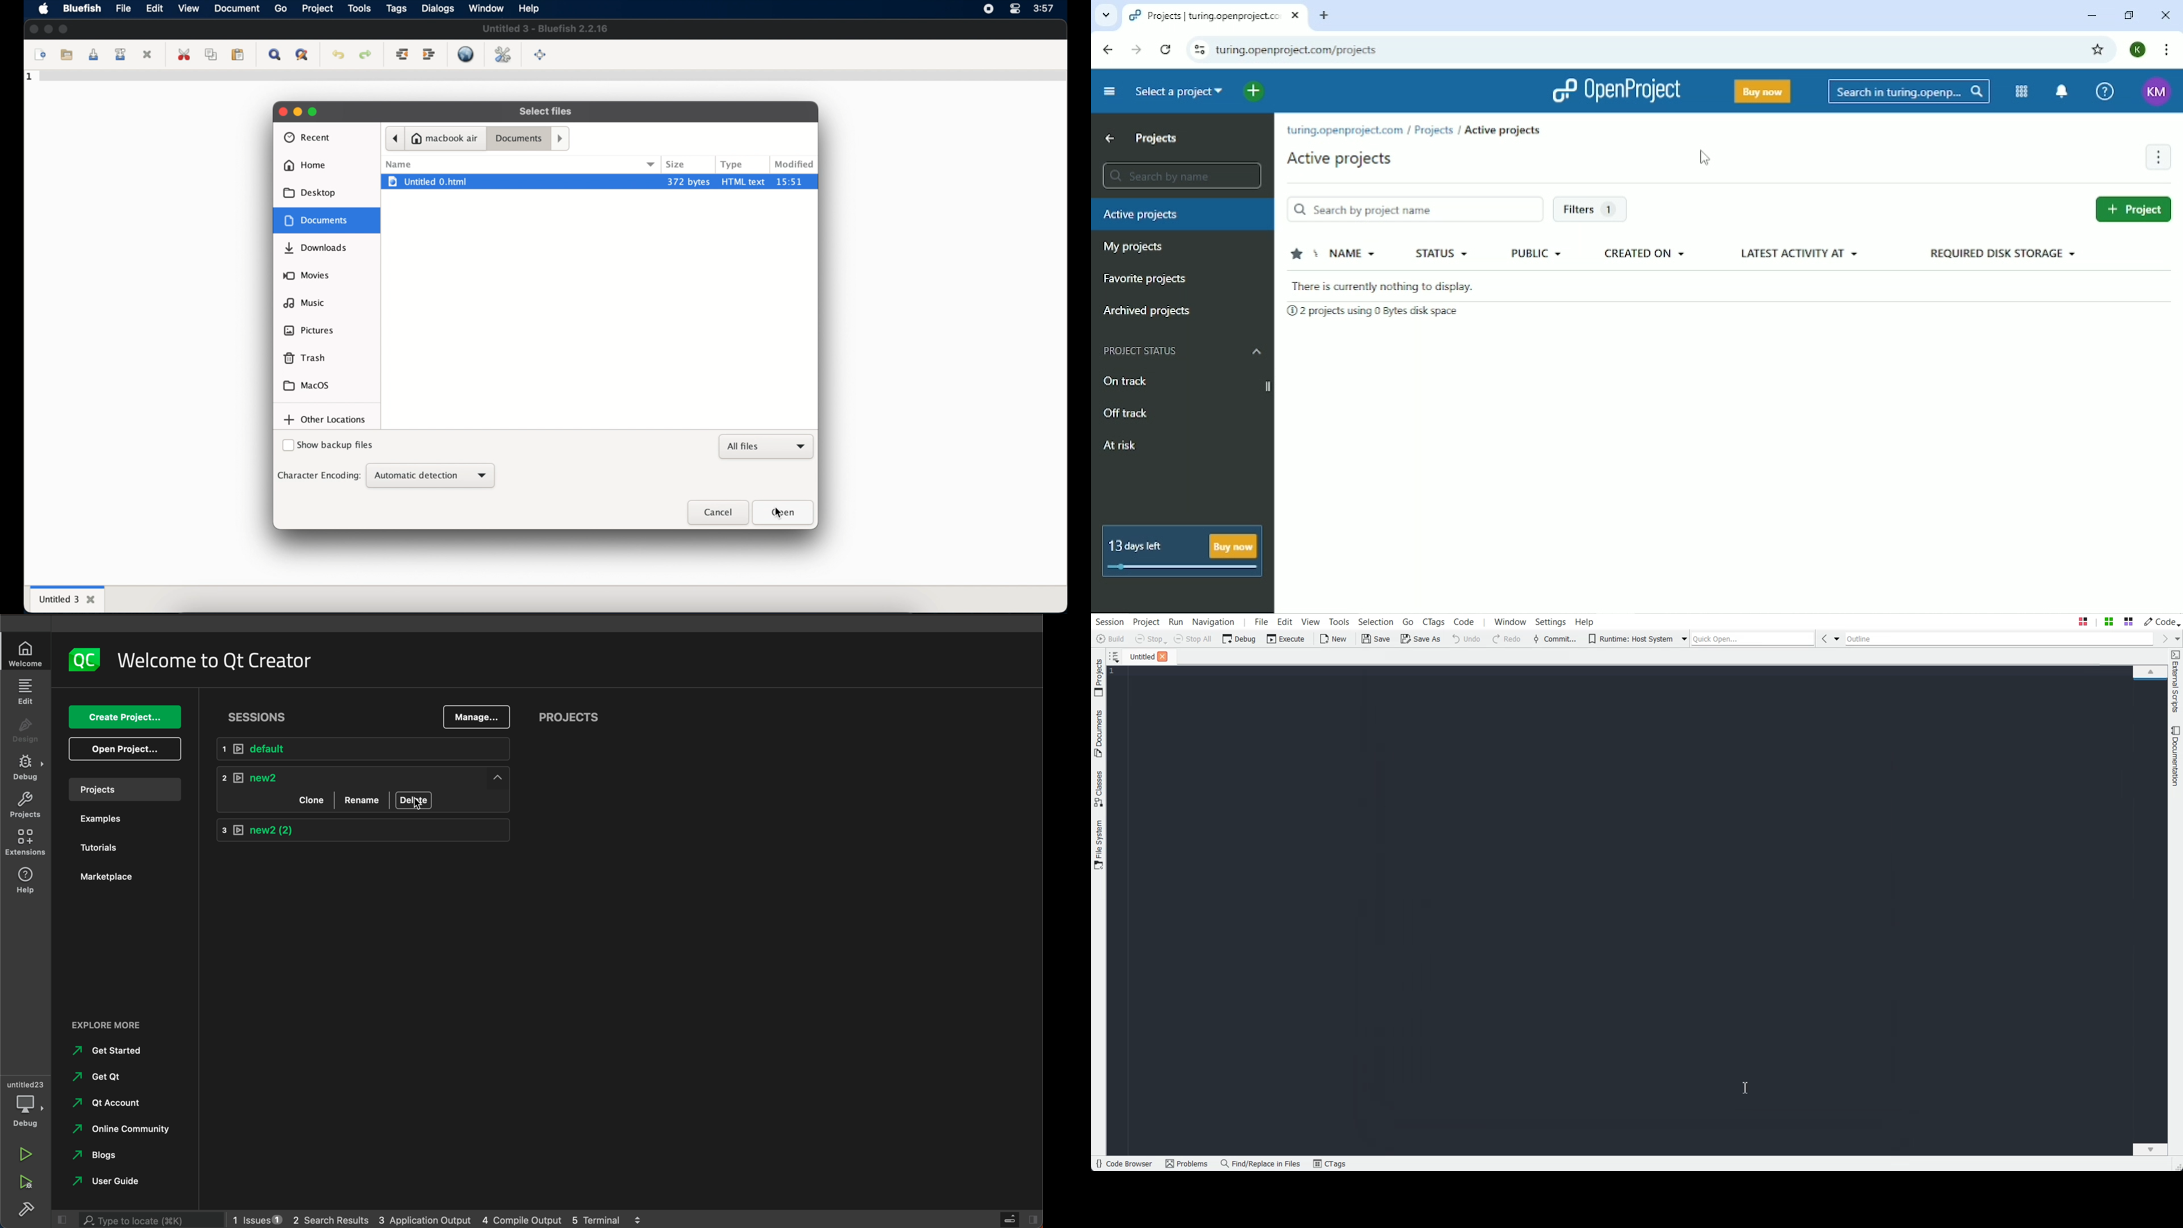  I want to click on welcome, so click(221, 660).